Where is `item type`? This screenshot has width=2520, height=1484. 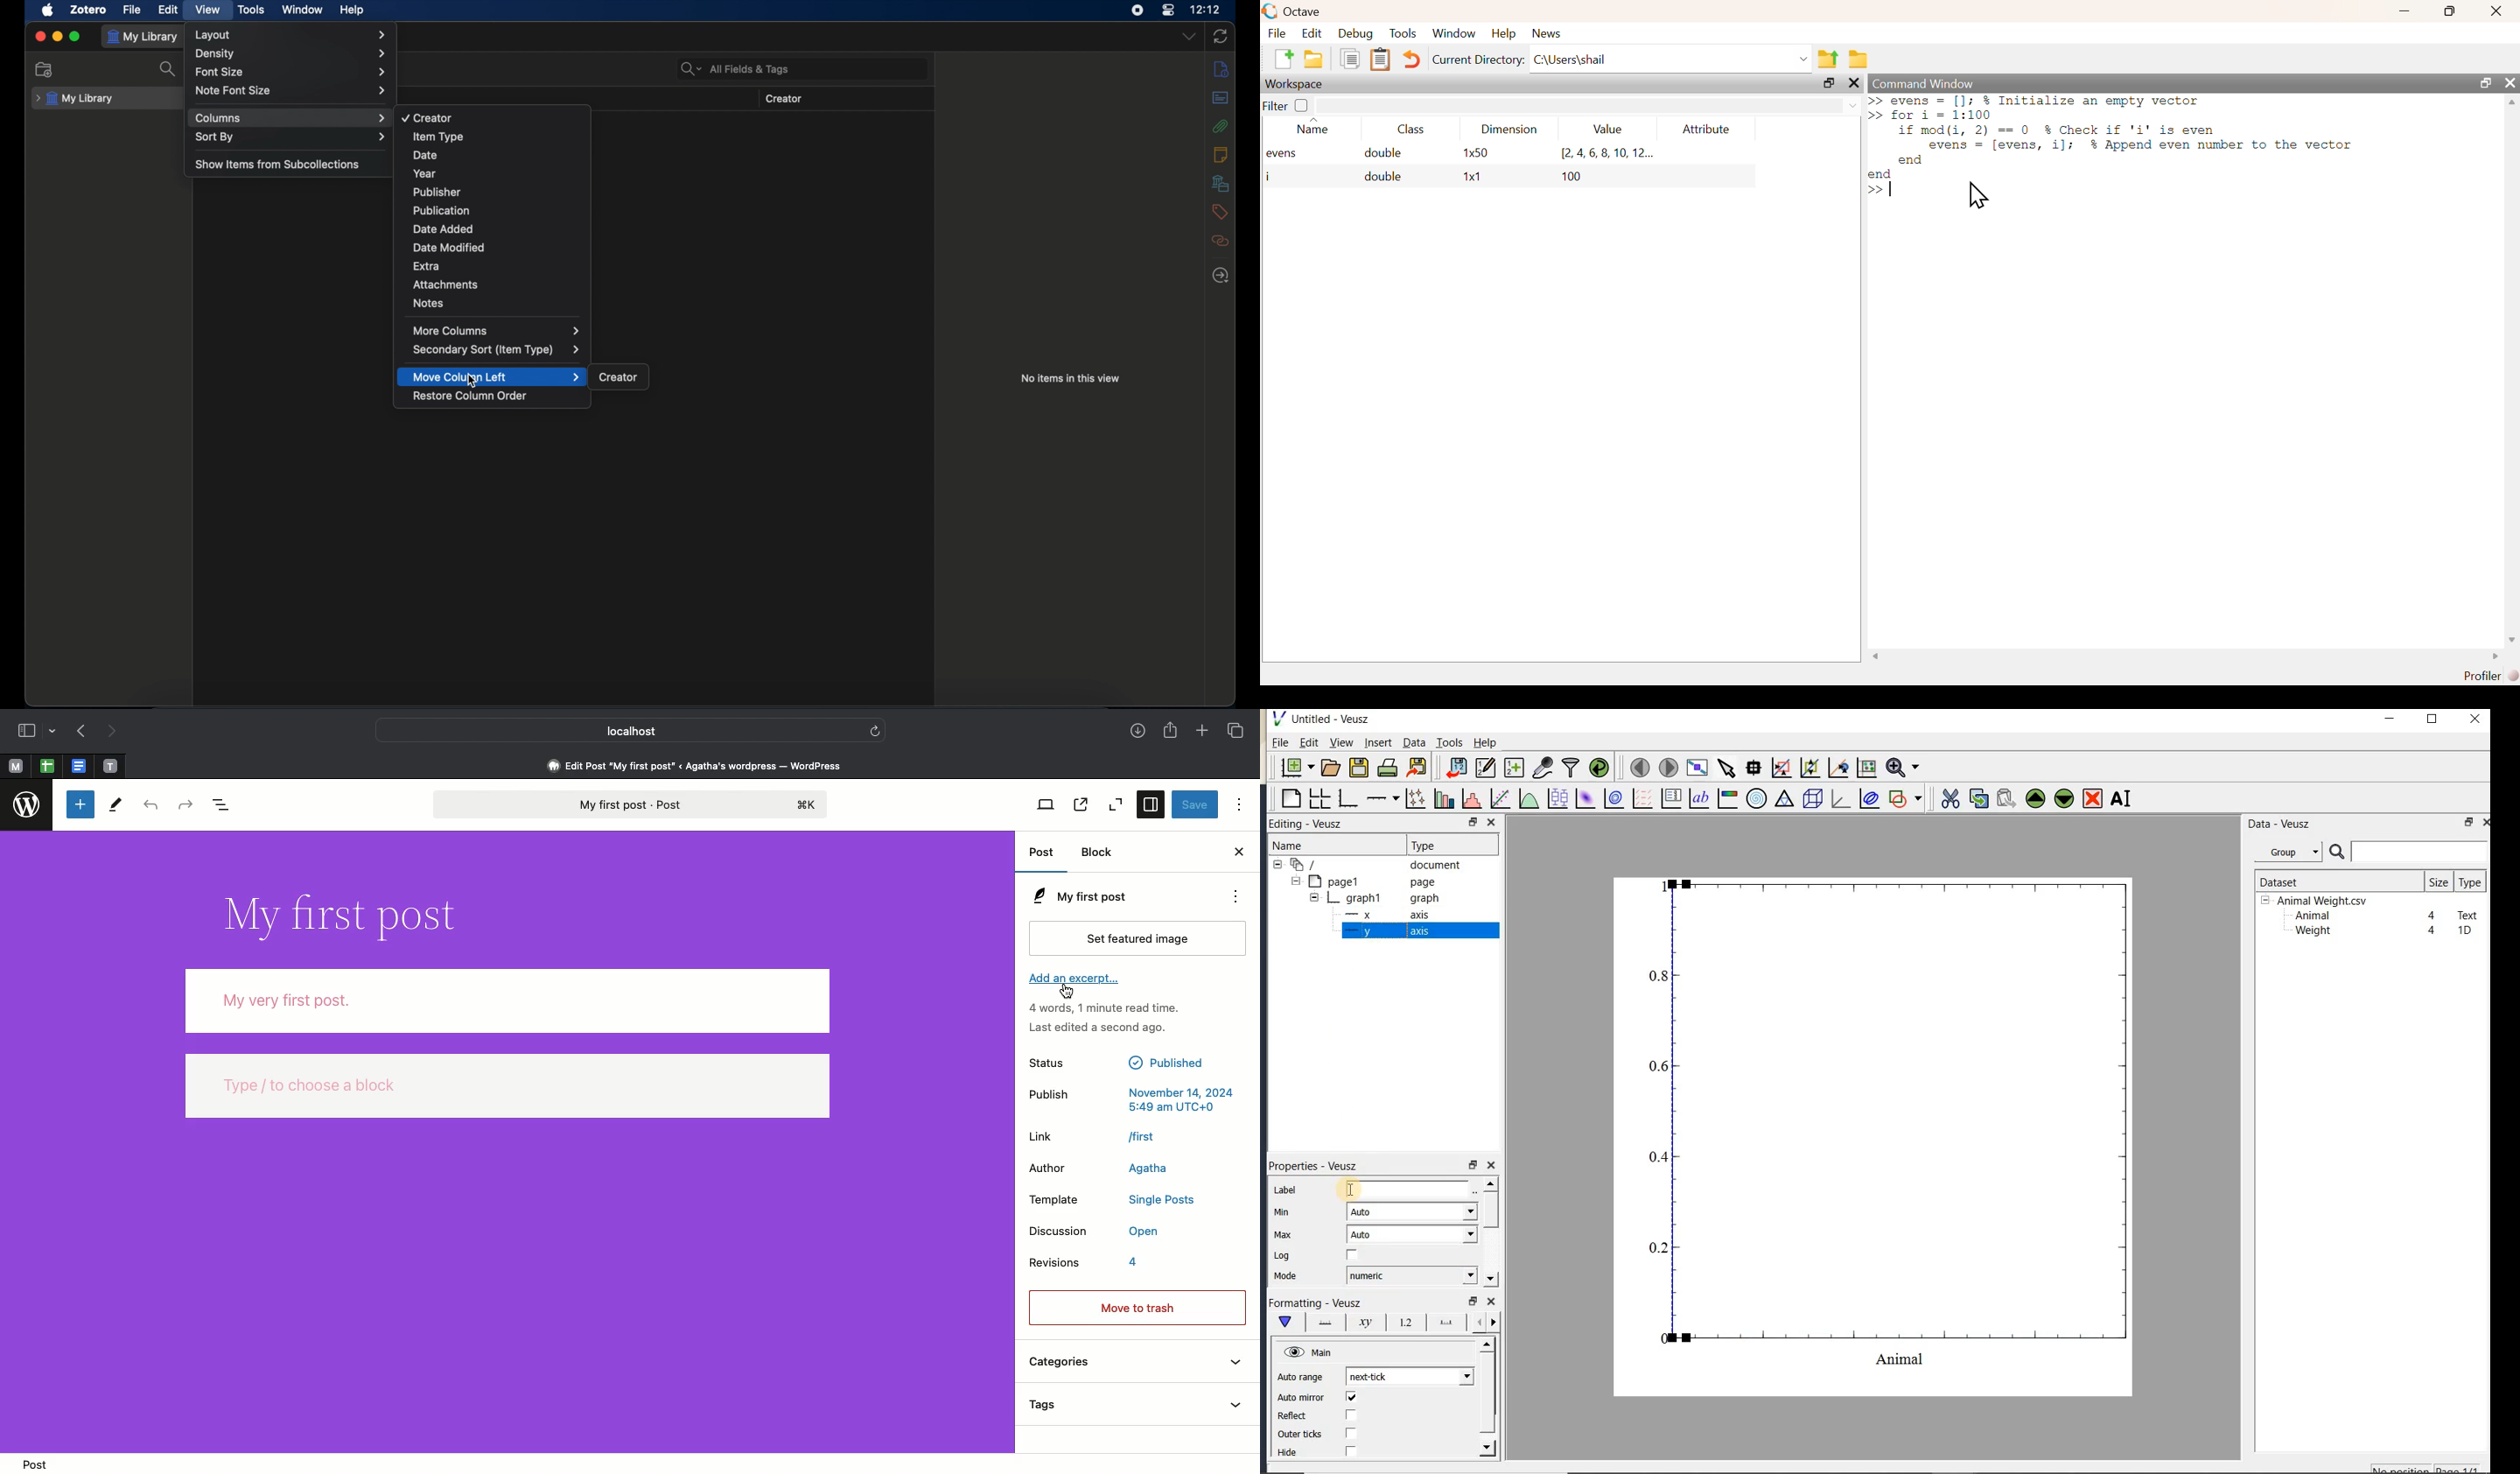 item type is located at coordinates (438, 137).